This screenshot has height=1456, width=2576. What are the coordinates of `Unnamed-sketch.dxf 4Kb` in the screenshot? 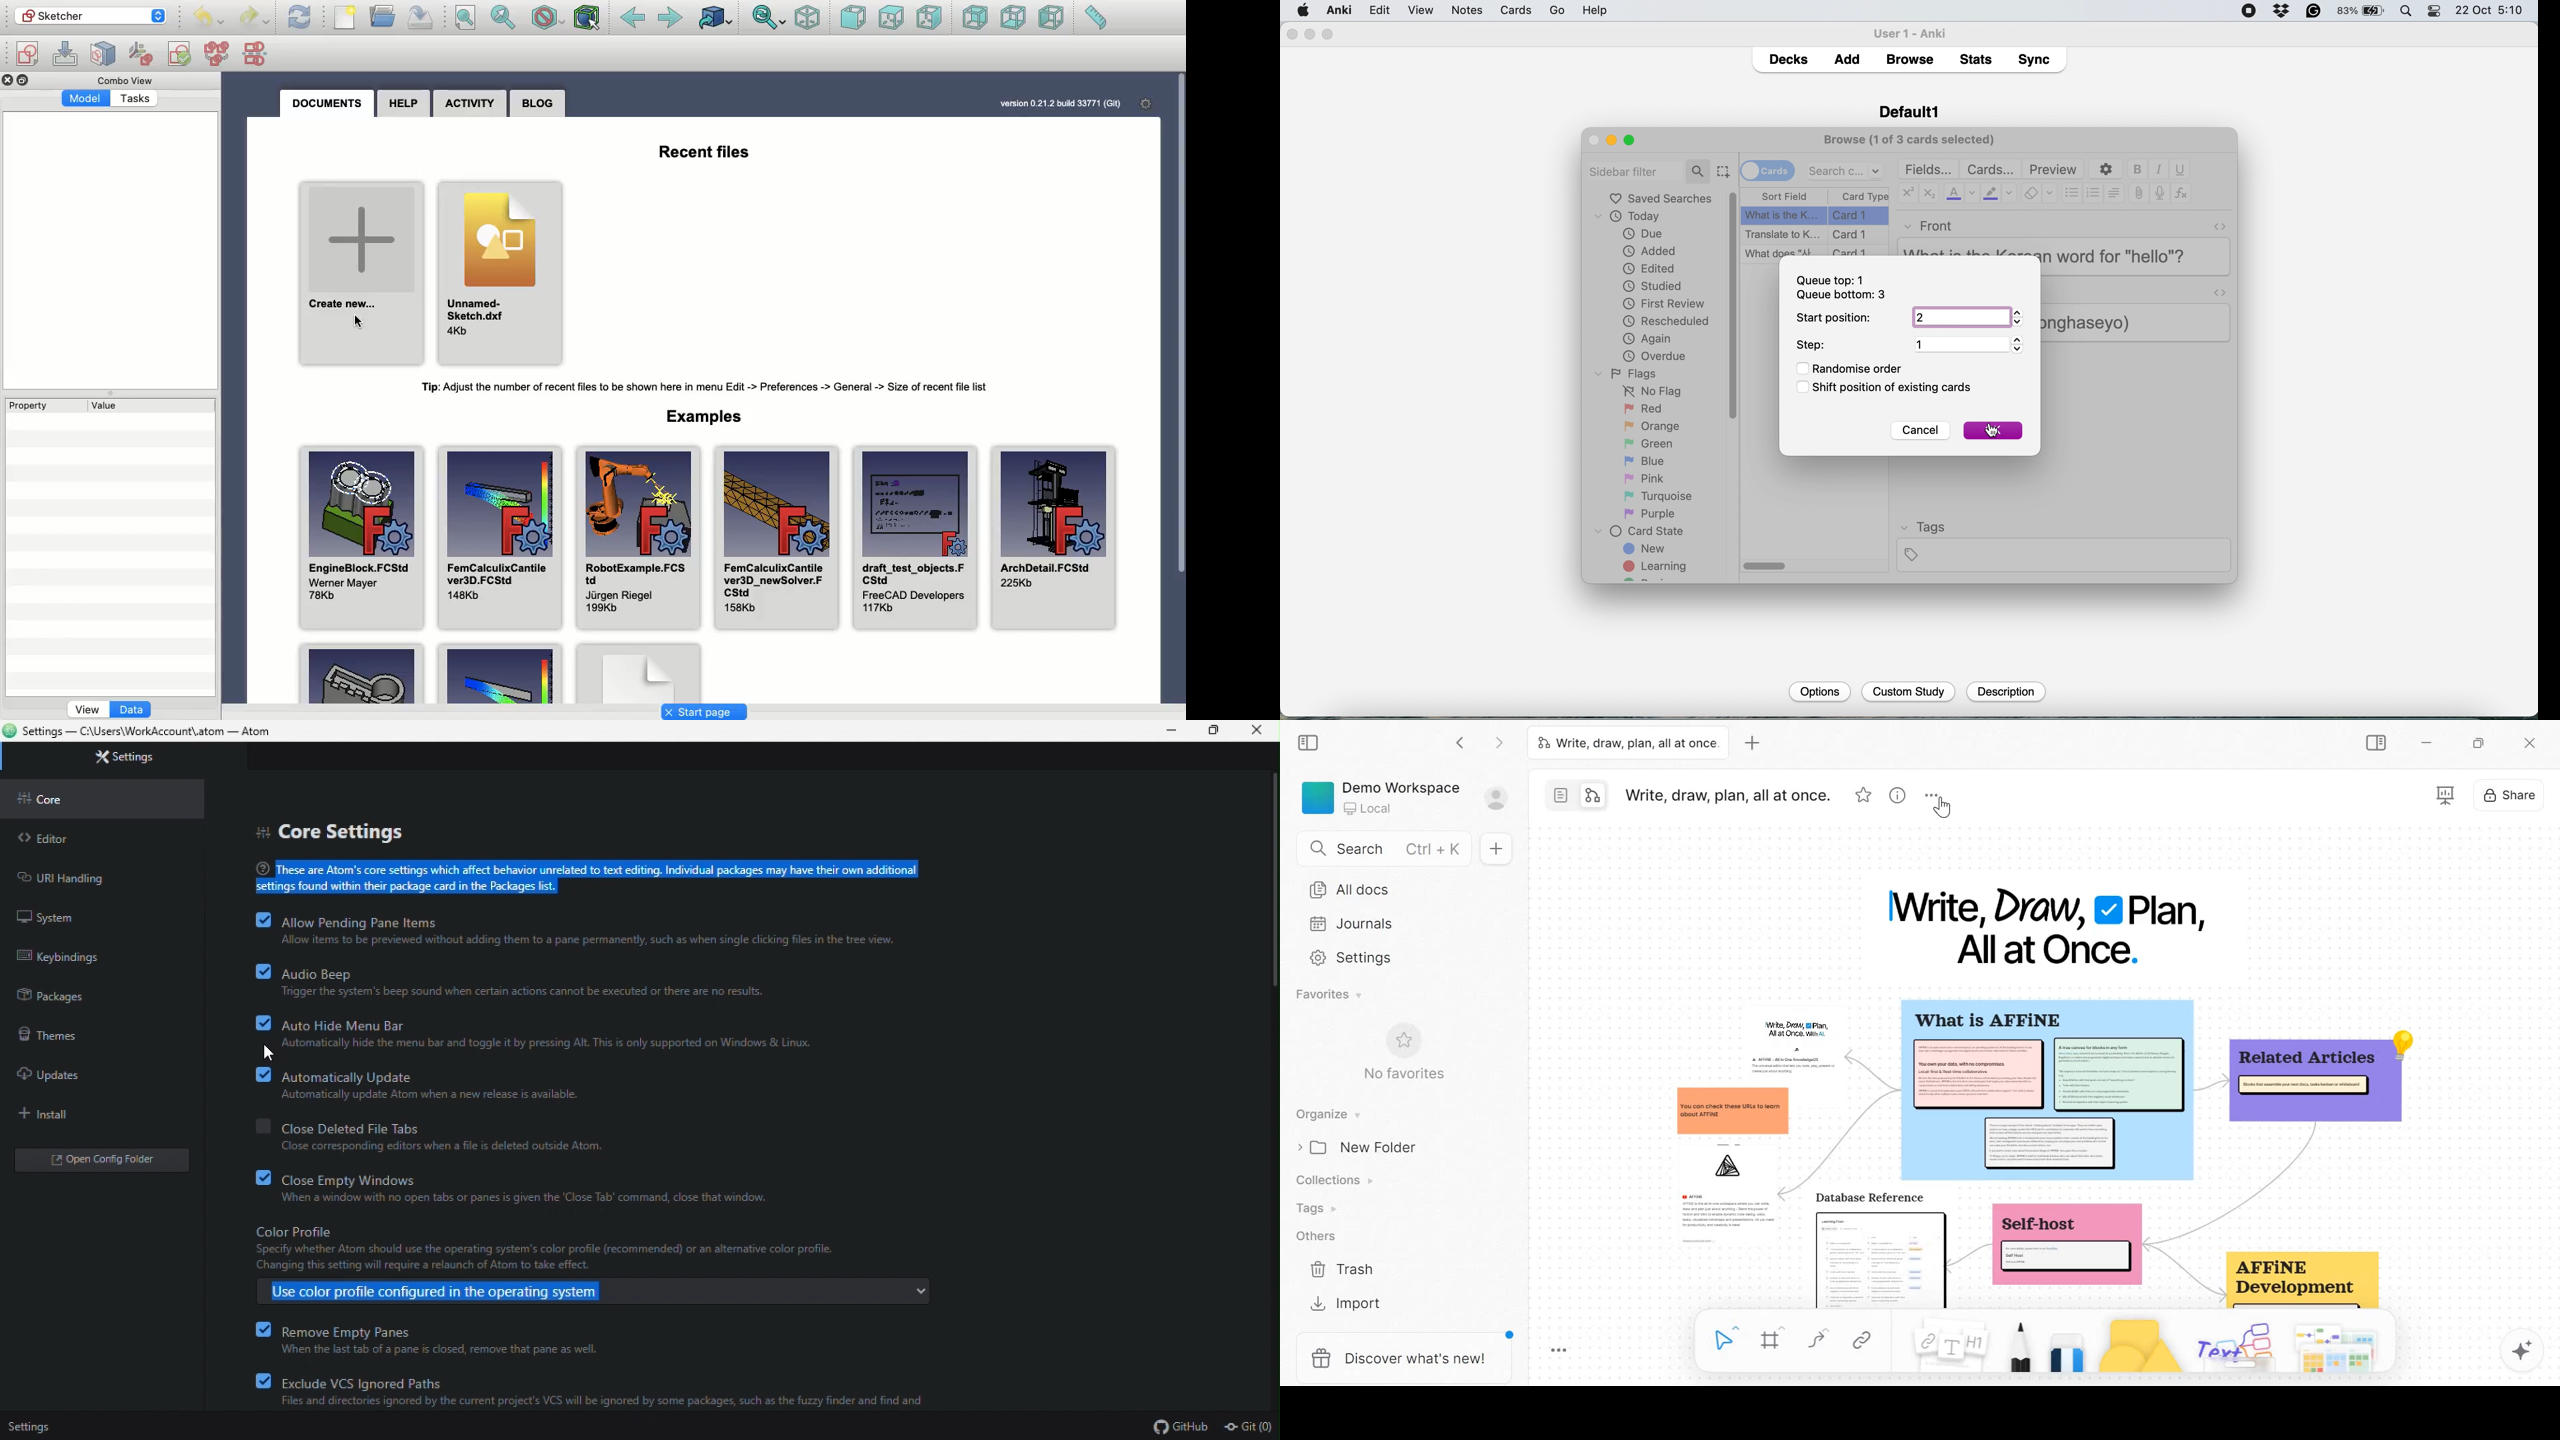 It's located at (498, 272).